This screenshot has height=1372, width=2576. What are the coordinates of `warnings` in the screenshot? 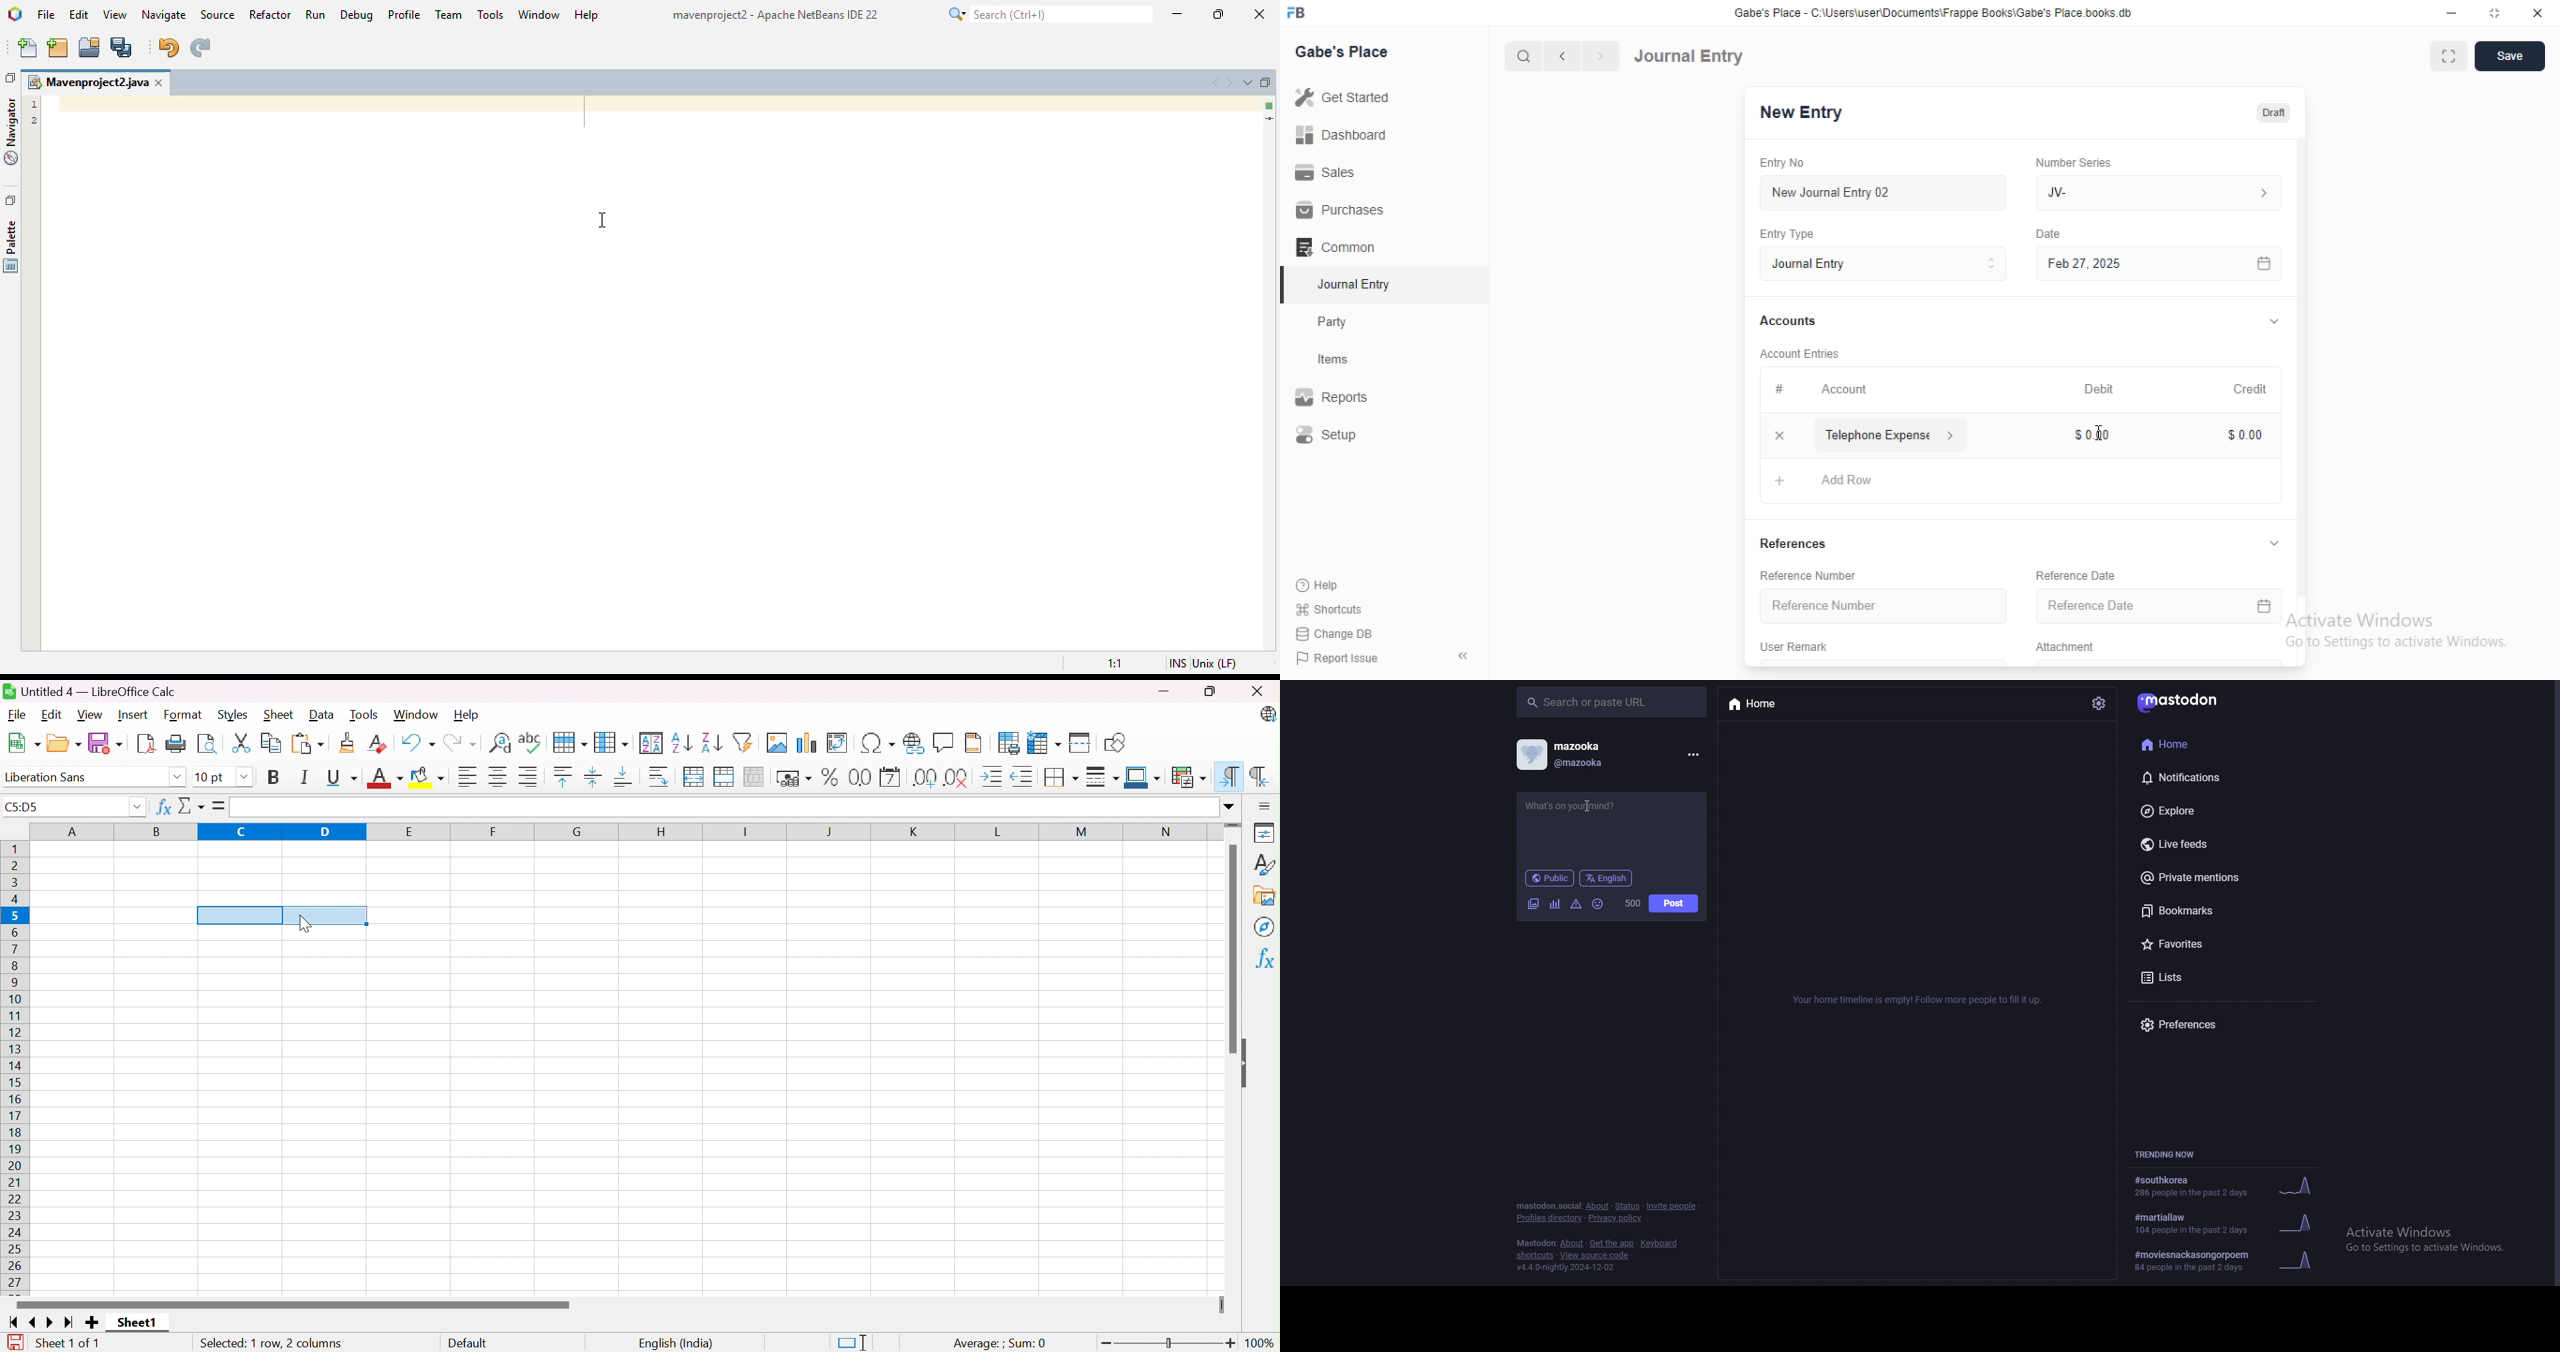 It's located at (1576, 905).